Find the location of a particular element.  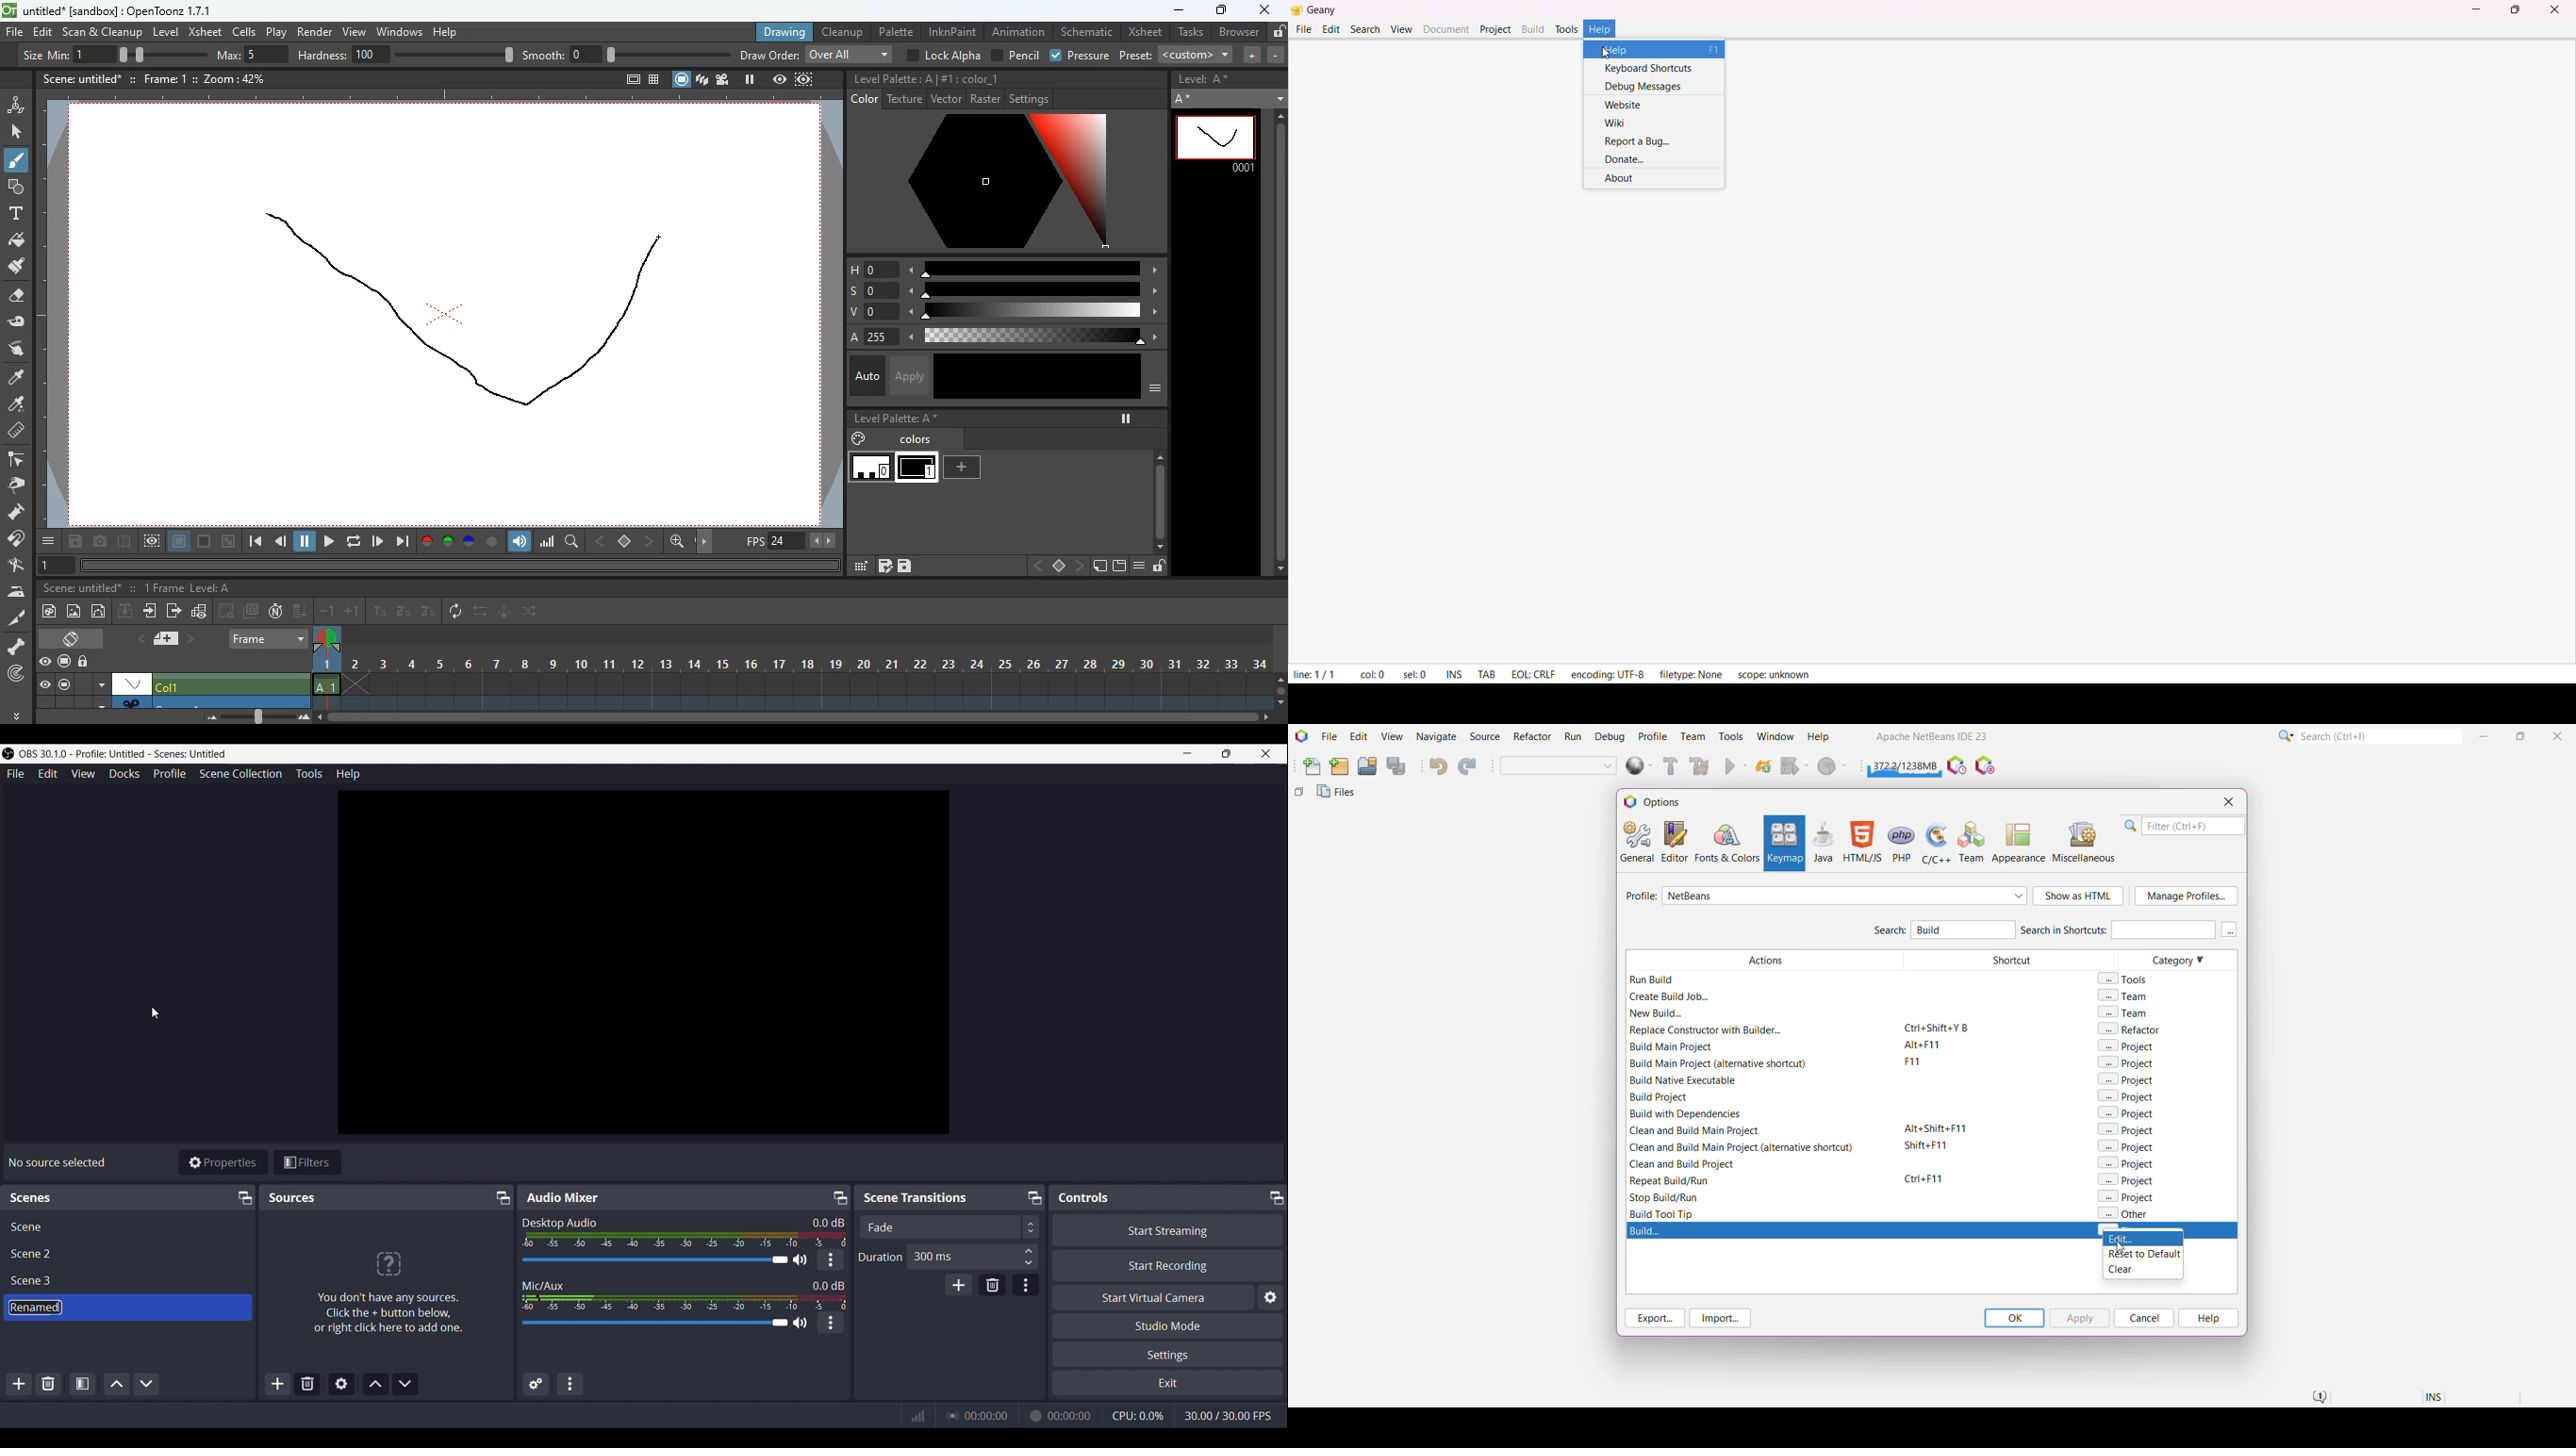

Speaker Icon is located at coordinates (801, 1260).